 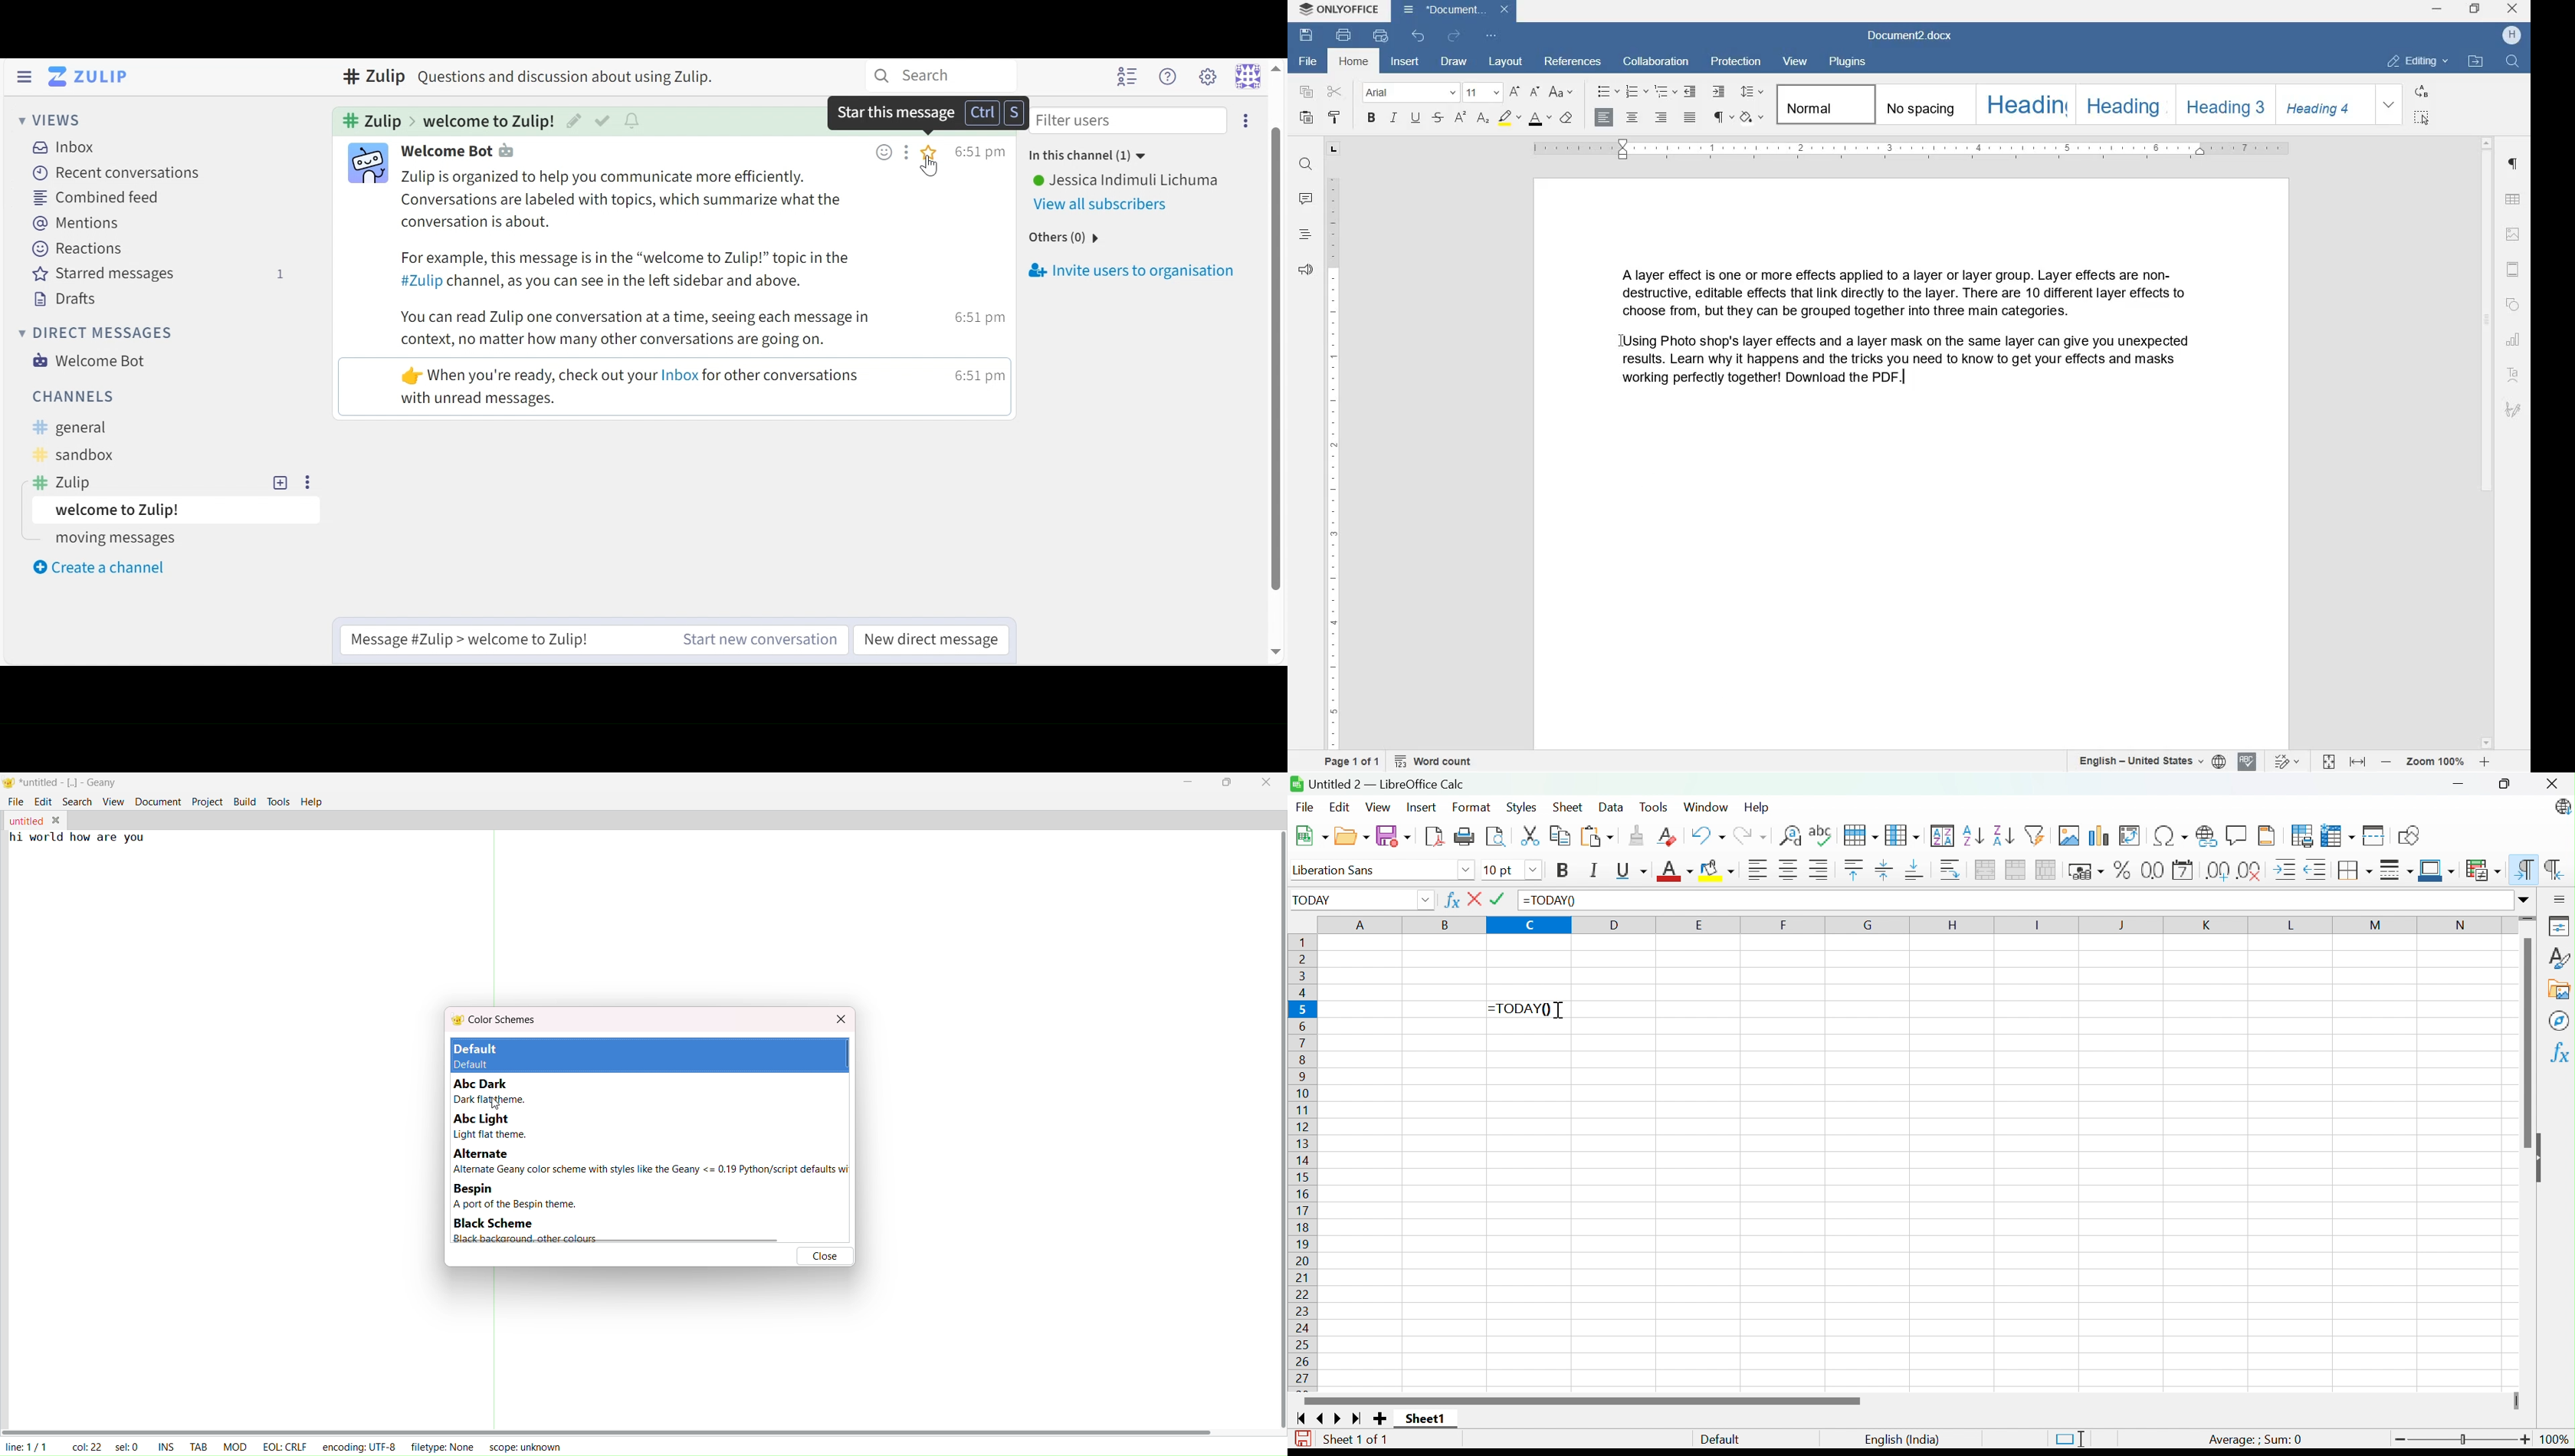 I want to click on Invite users to organisation, so click(x=1129, y=276).